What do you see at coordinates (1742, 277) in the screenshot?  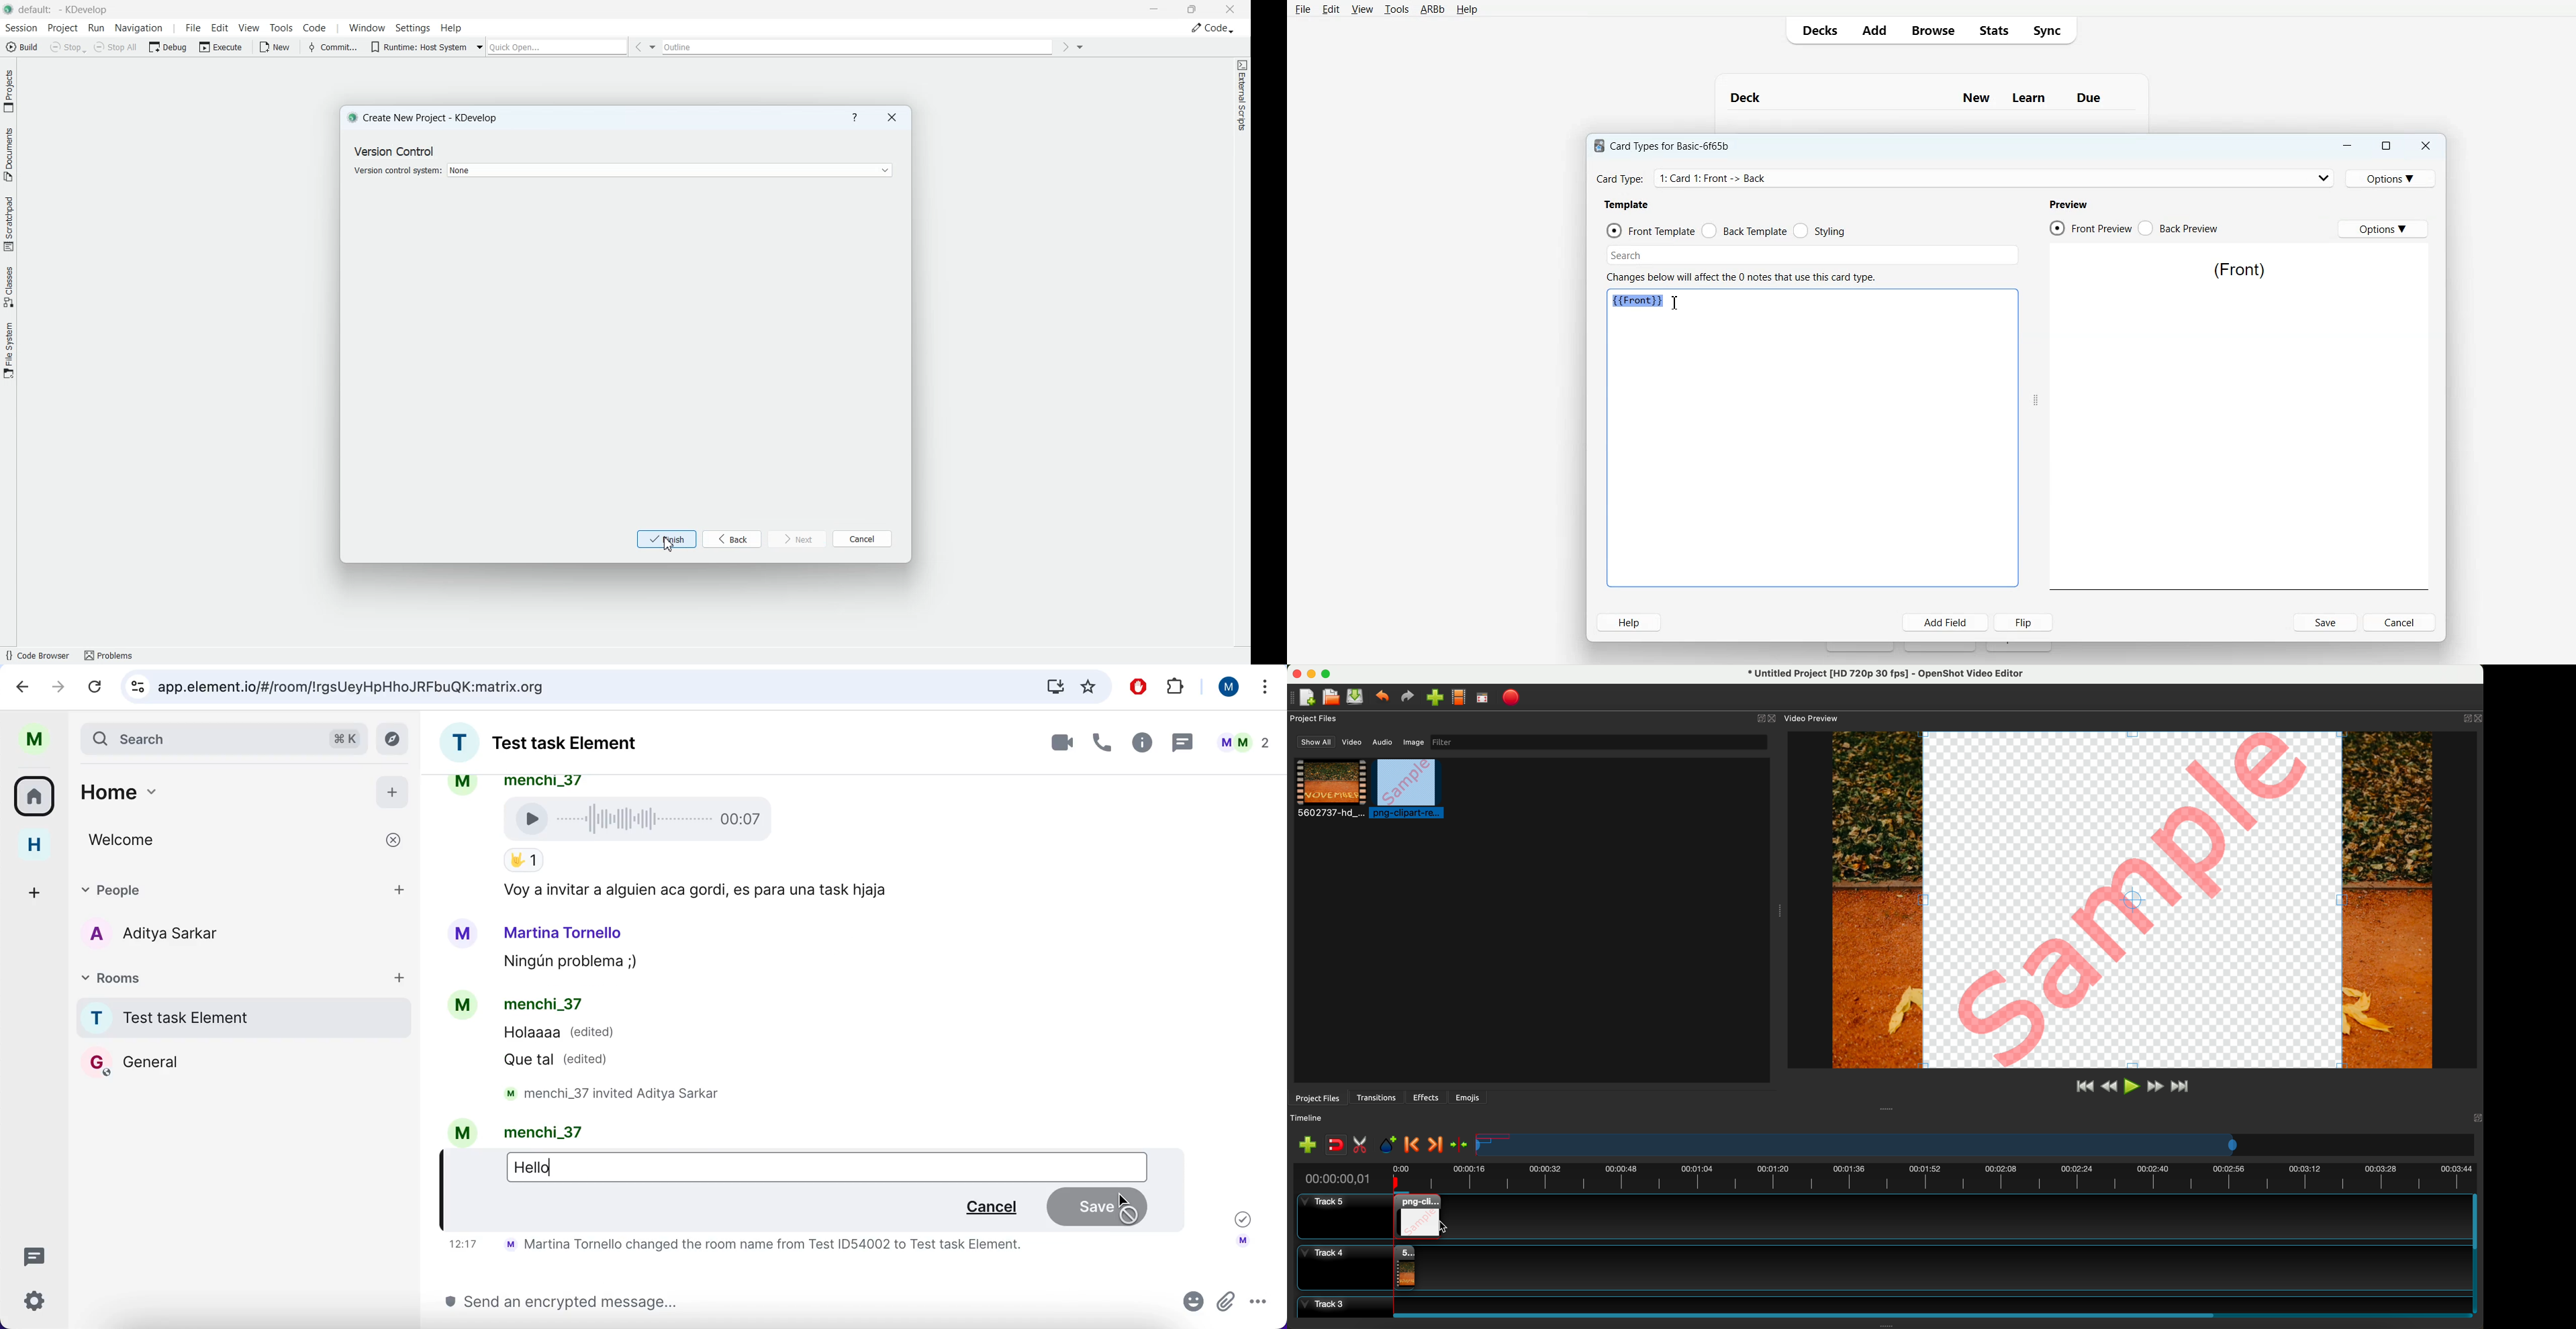 I see `Text 3` at bounding box center [1742, 277].